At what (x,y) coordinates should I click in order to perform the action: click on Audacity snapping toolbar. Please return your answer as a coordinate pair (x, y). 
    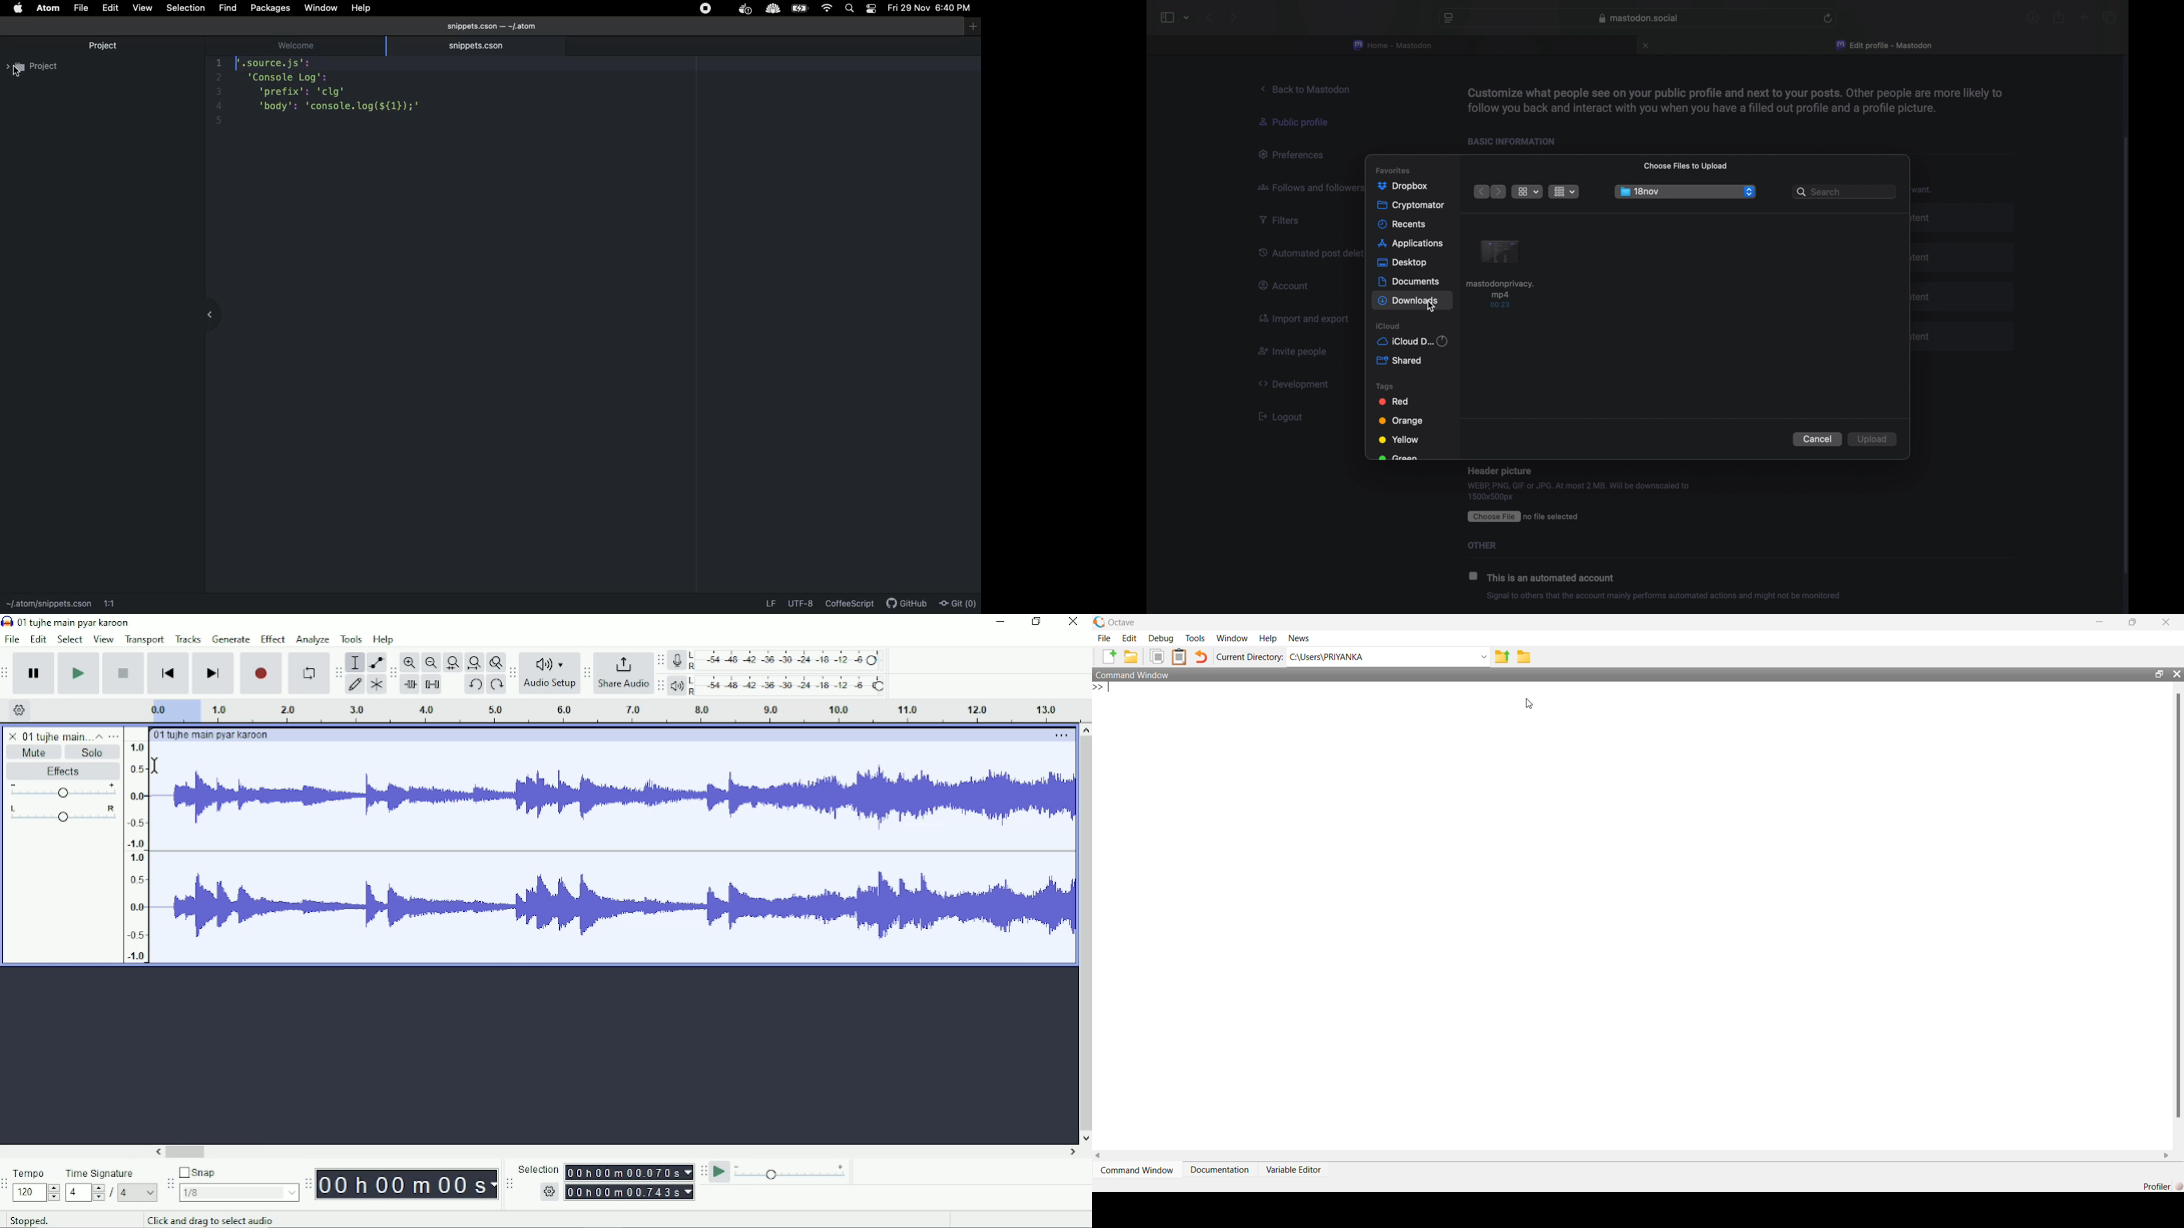
    Looking at the image, I should click on (169, 1183).